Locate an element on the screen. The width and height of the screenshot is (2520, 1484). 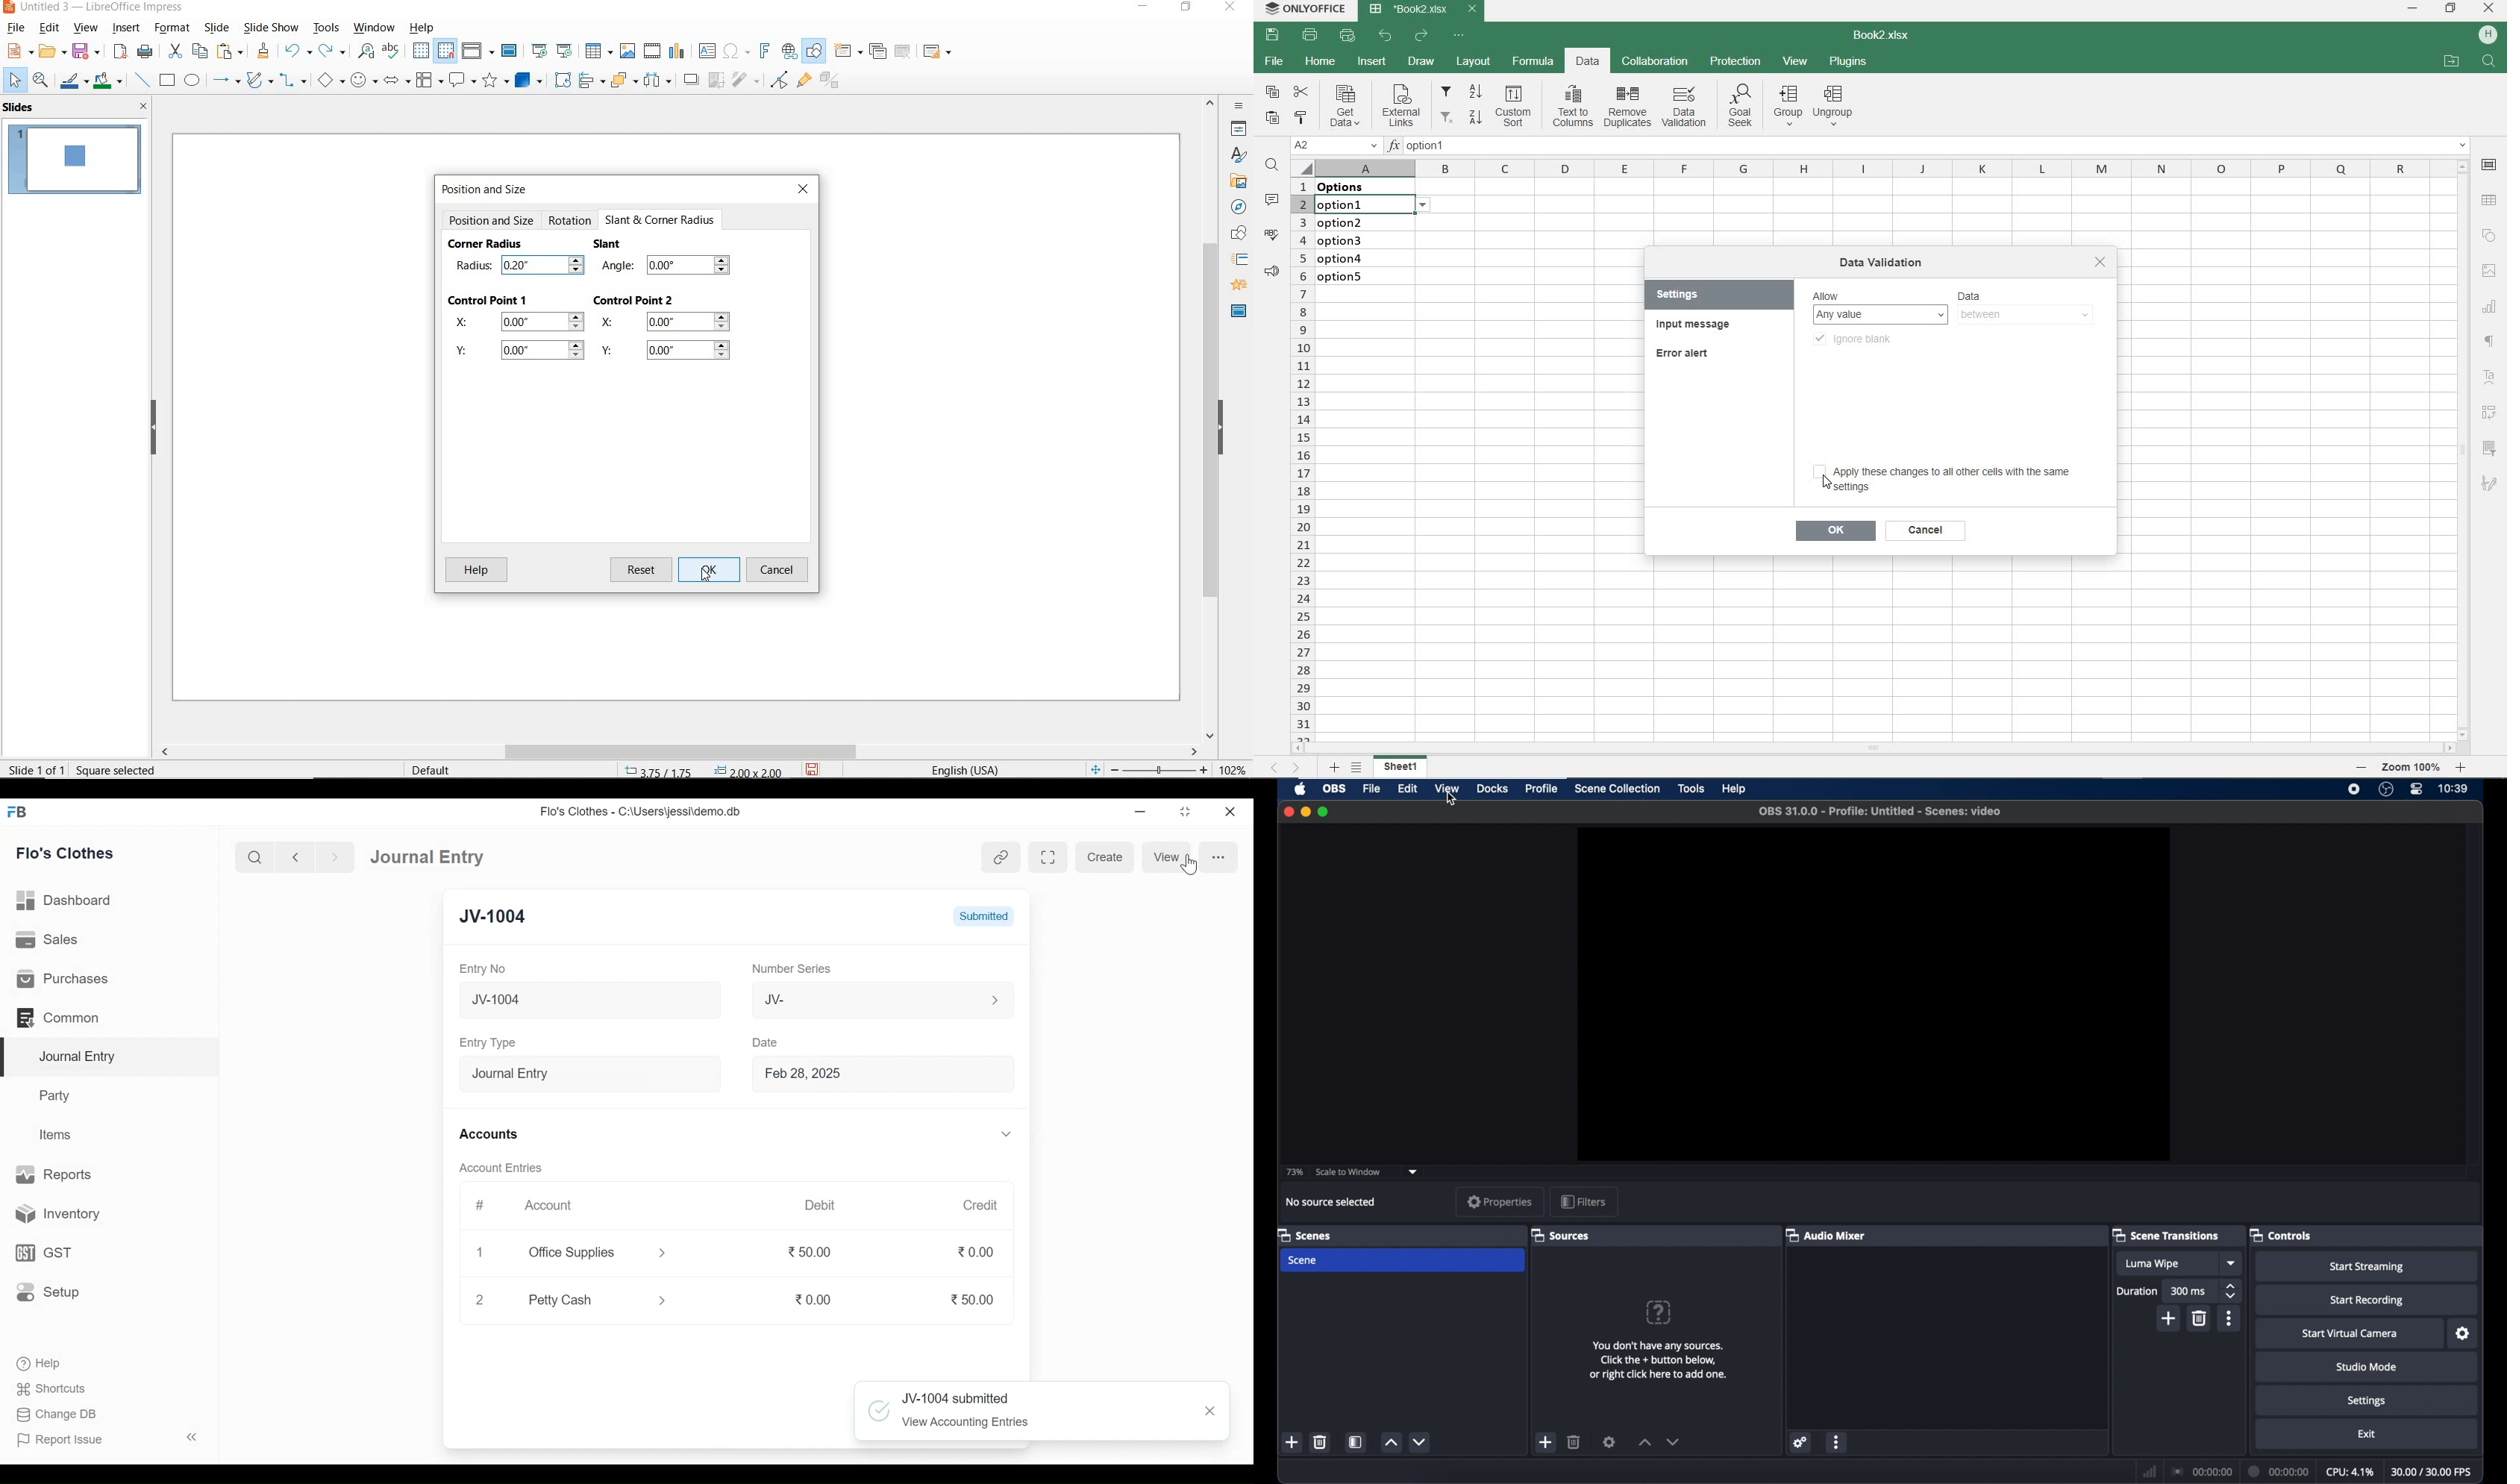
Journal Entry is located at coordinates (432, 857).